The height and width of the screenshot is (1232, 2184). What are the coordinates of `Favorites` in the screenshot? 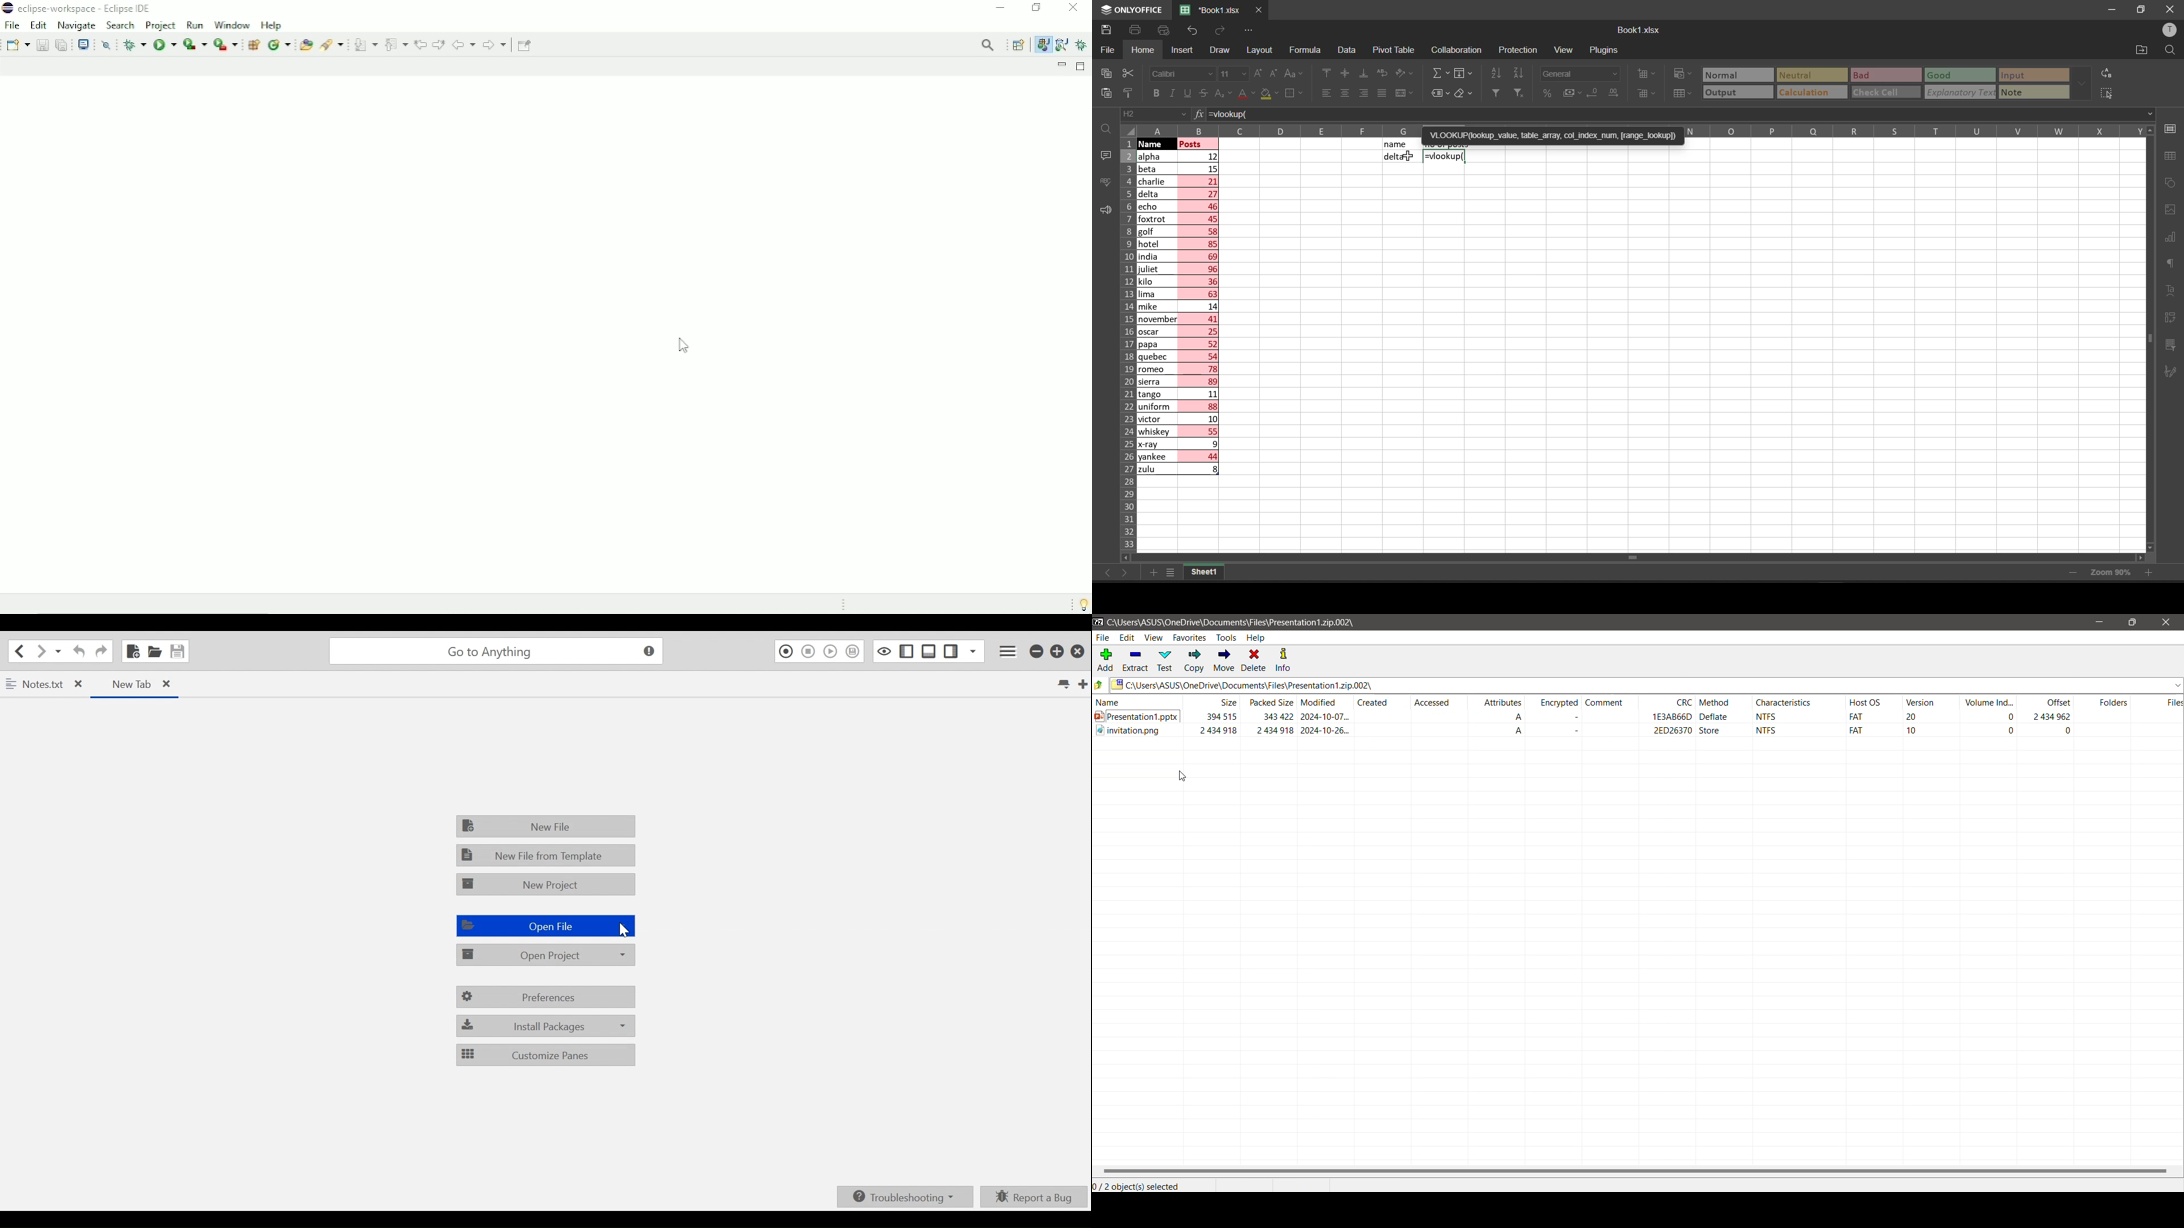 It's located at (1189, 637).